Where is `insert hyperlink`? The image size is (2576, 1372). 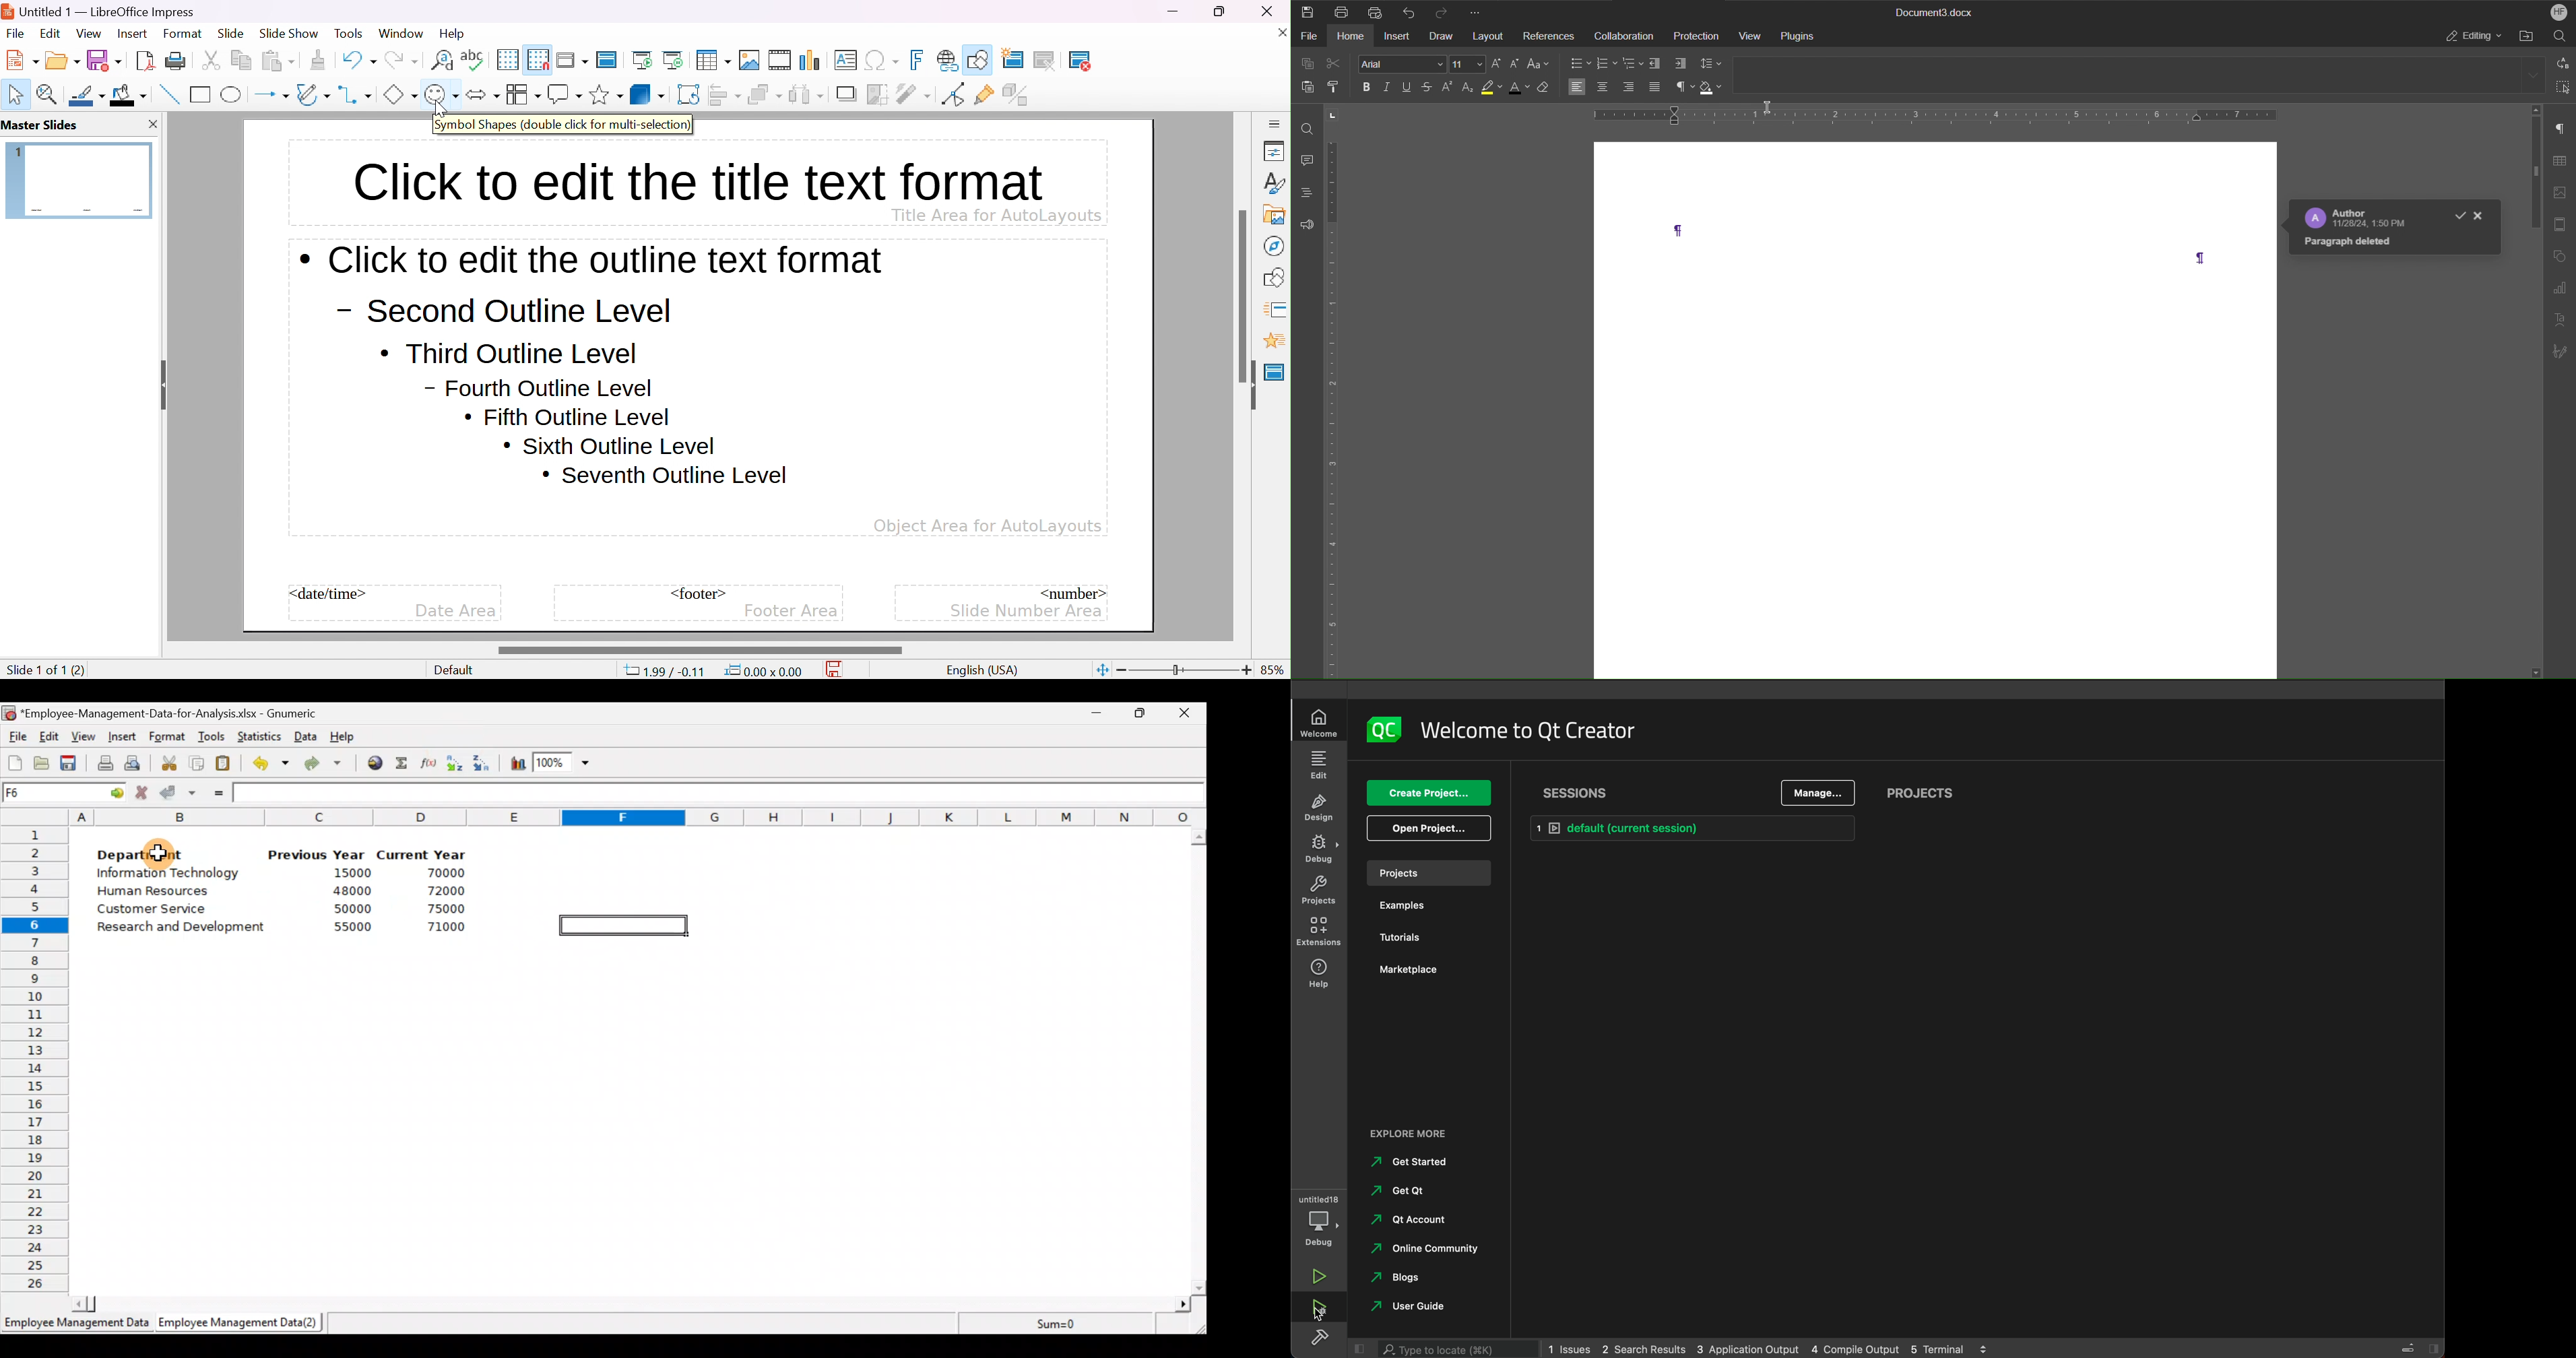
insert hyperlink is located at coordinates (948, 60).